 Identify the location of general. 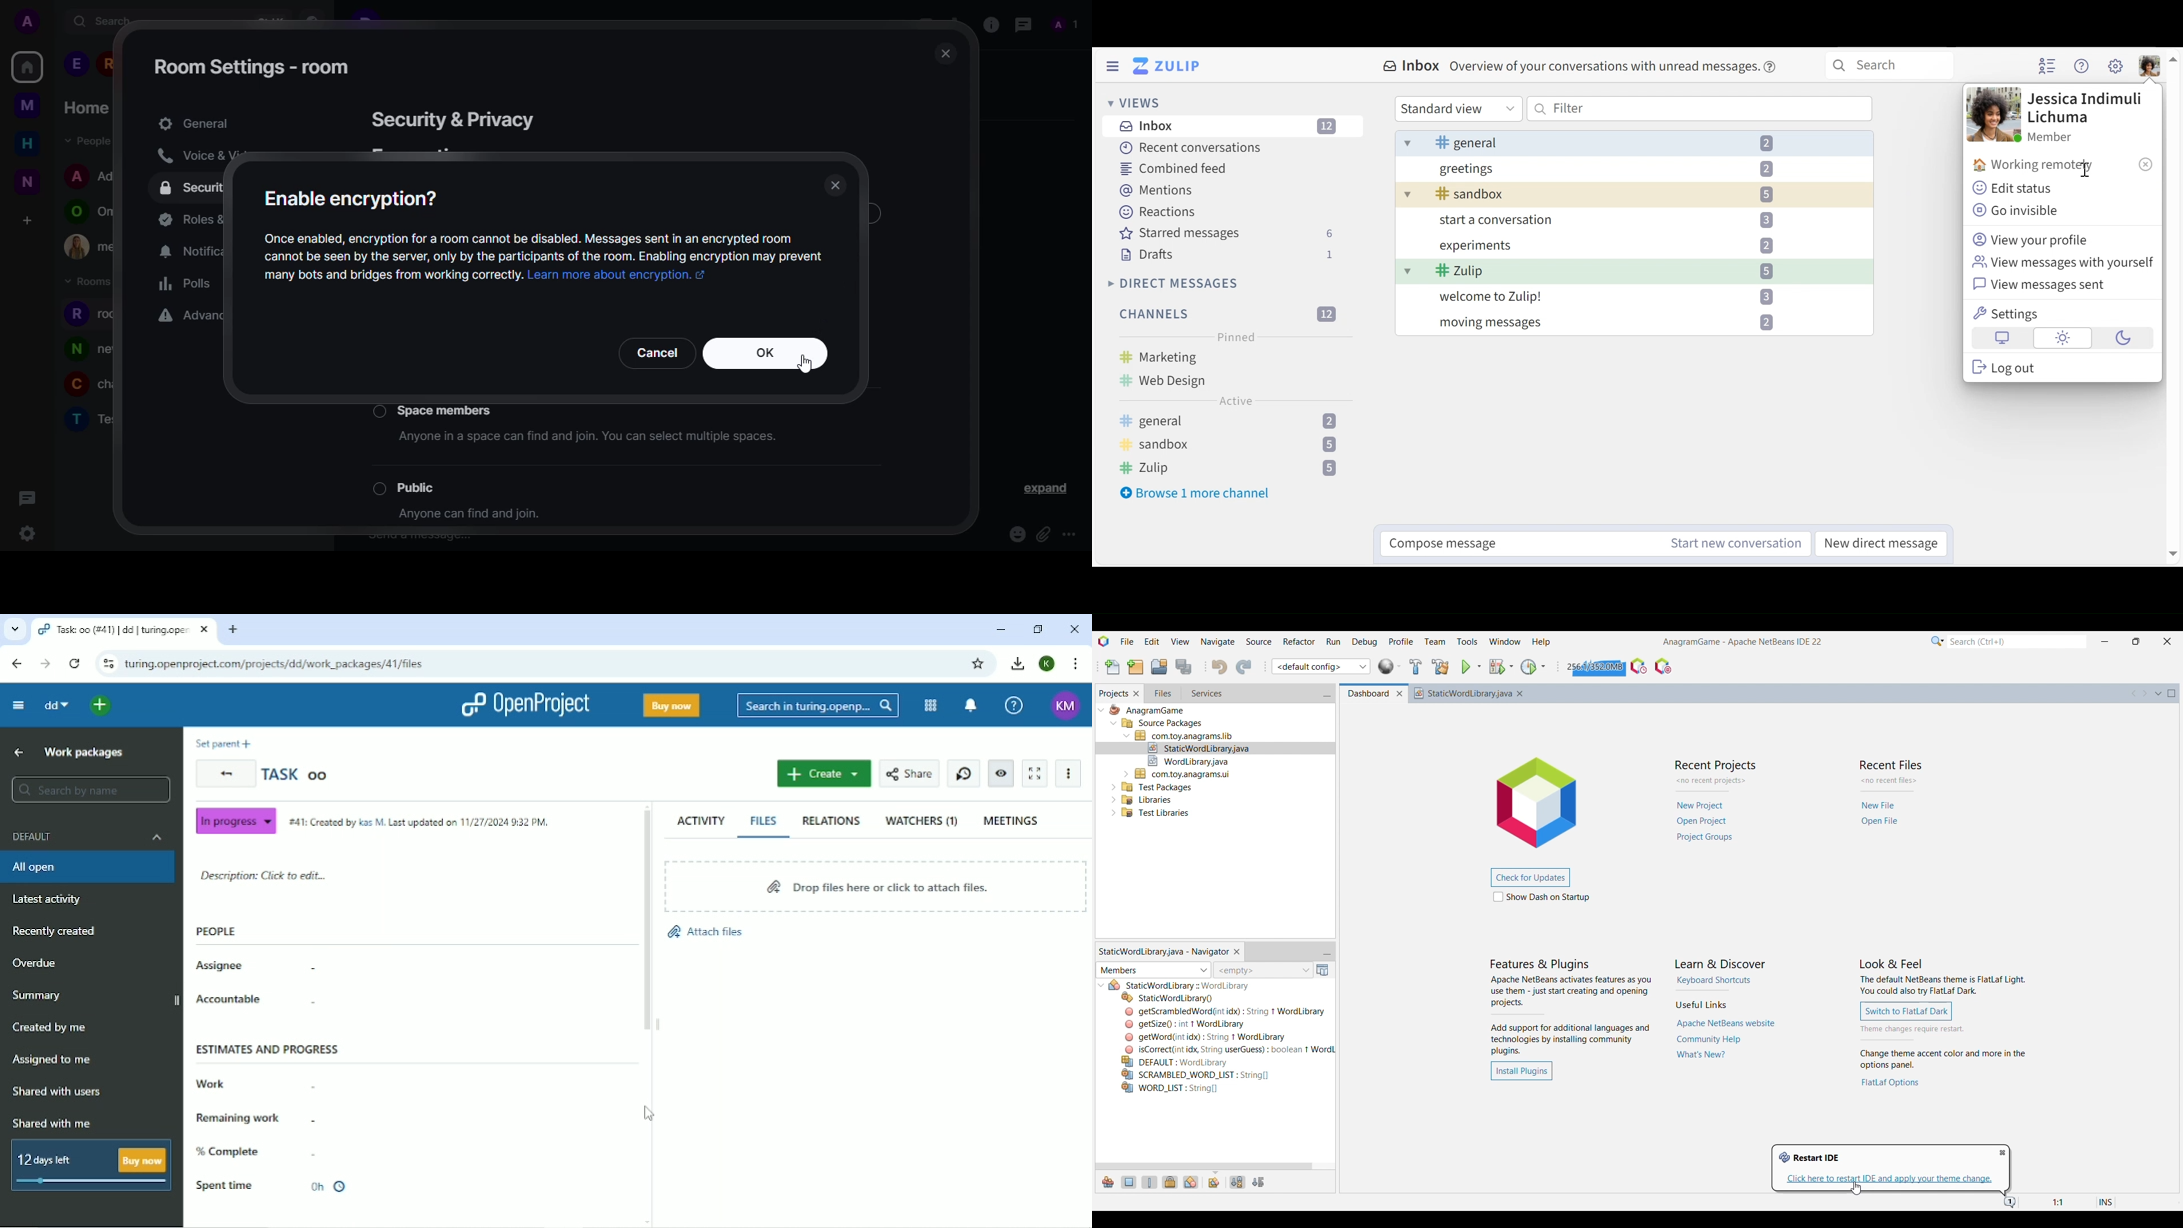
(193, 124).